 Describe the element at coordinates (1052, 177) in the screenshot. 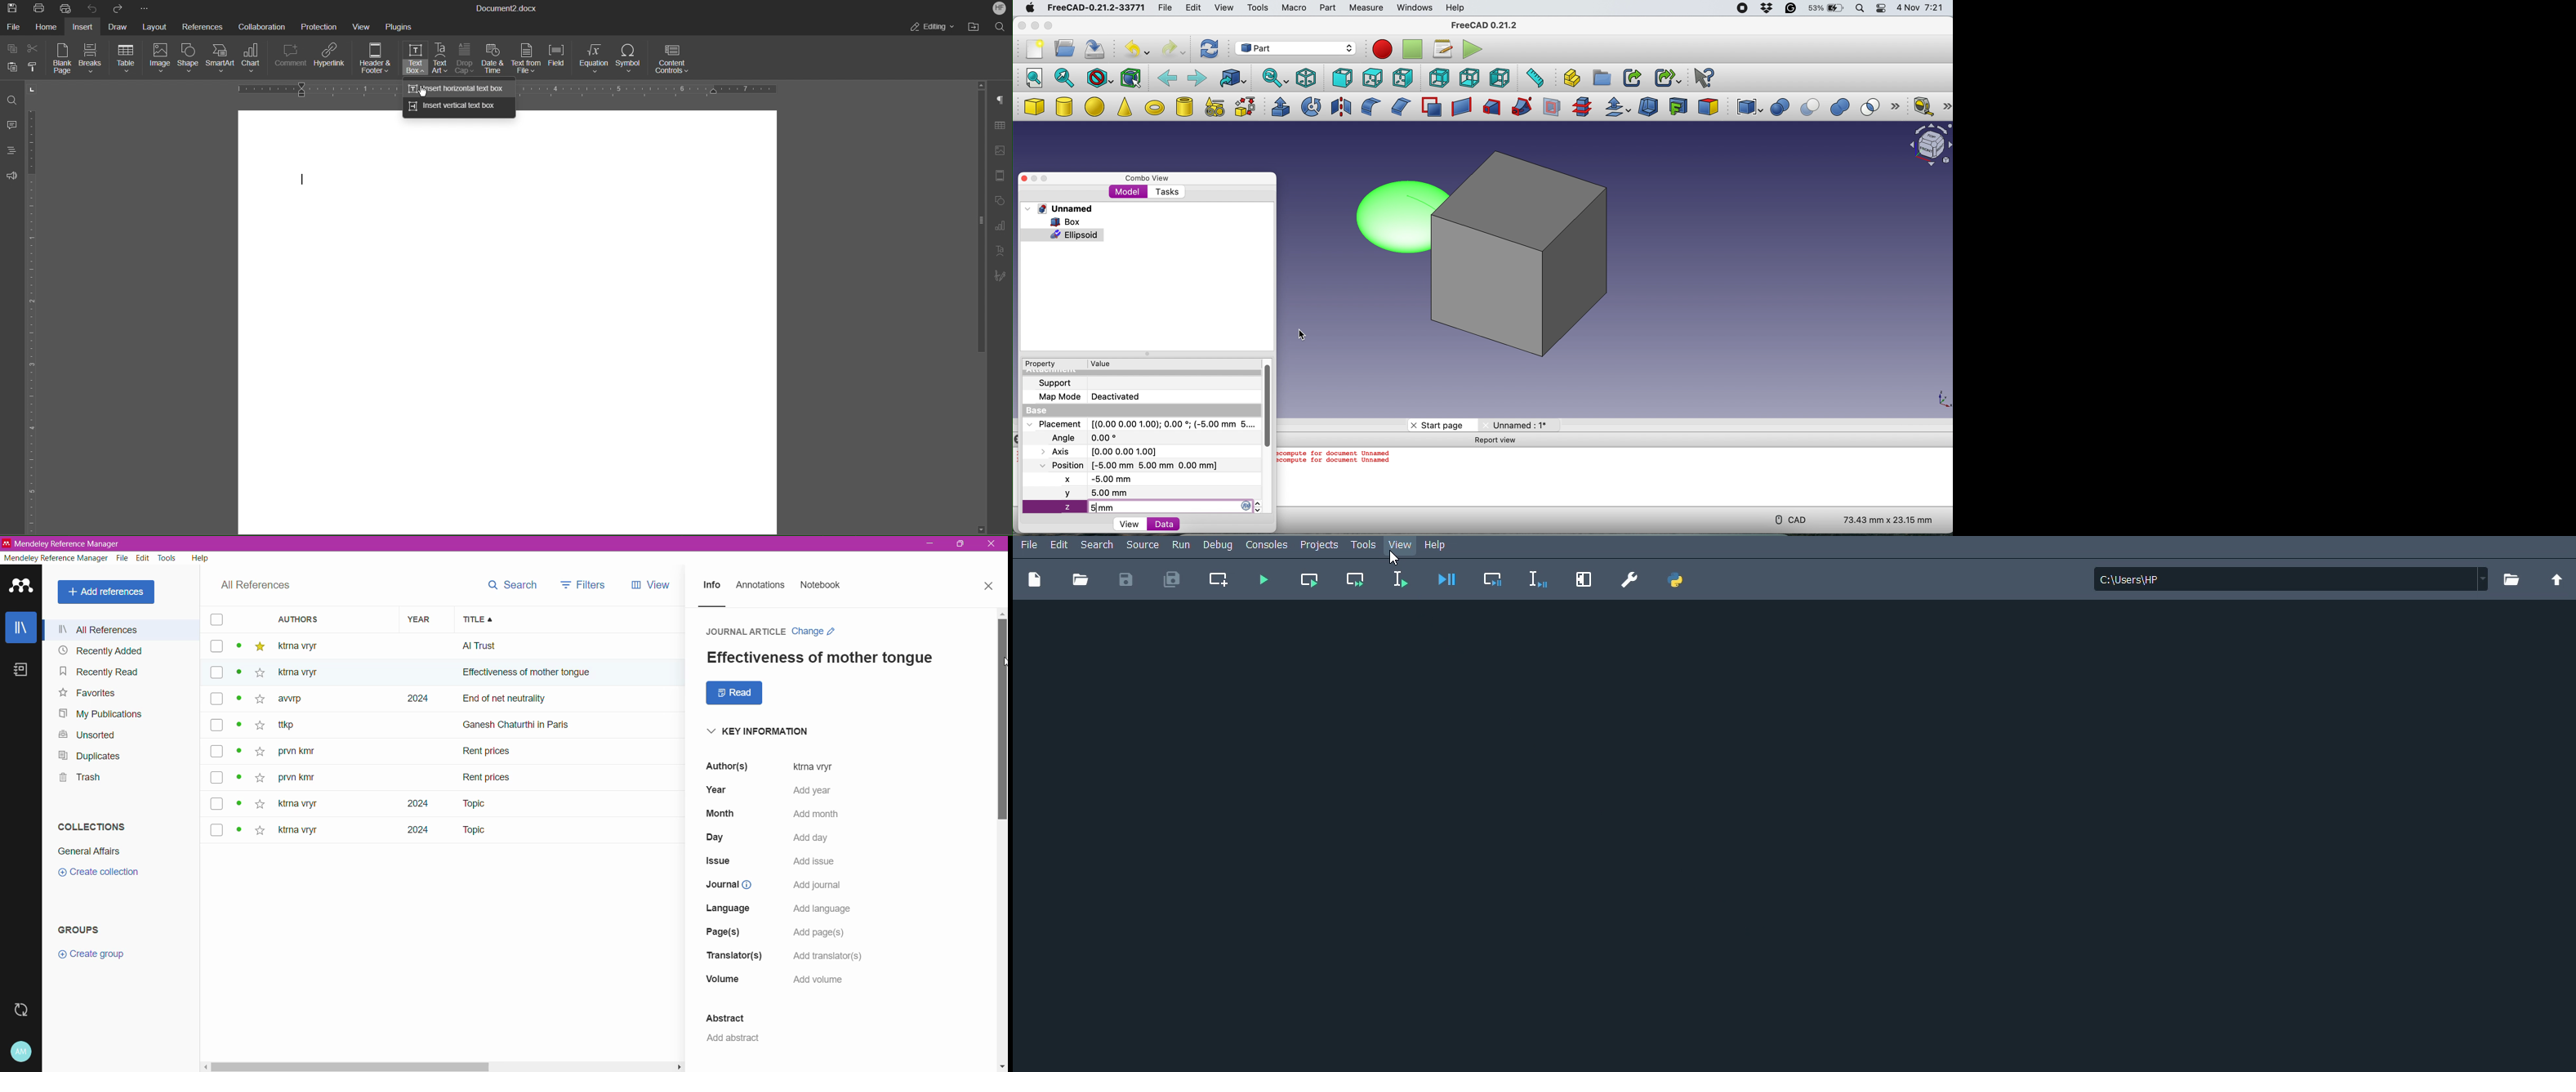

I see `maximise` at that location.